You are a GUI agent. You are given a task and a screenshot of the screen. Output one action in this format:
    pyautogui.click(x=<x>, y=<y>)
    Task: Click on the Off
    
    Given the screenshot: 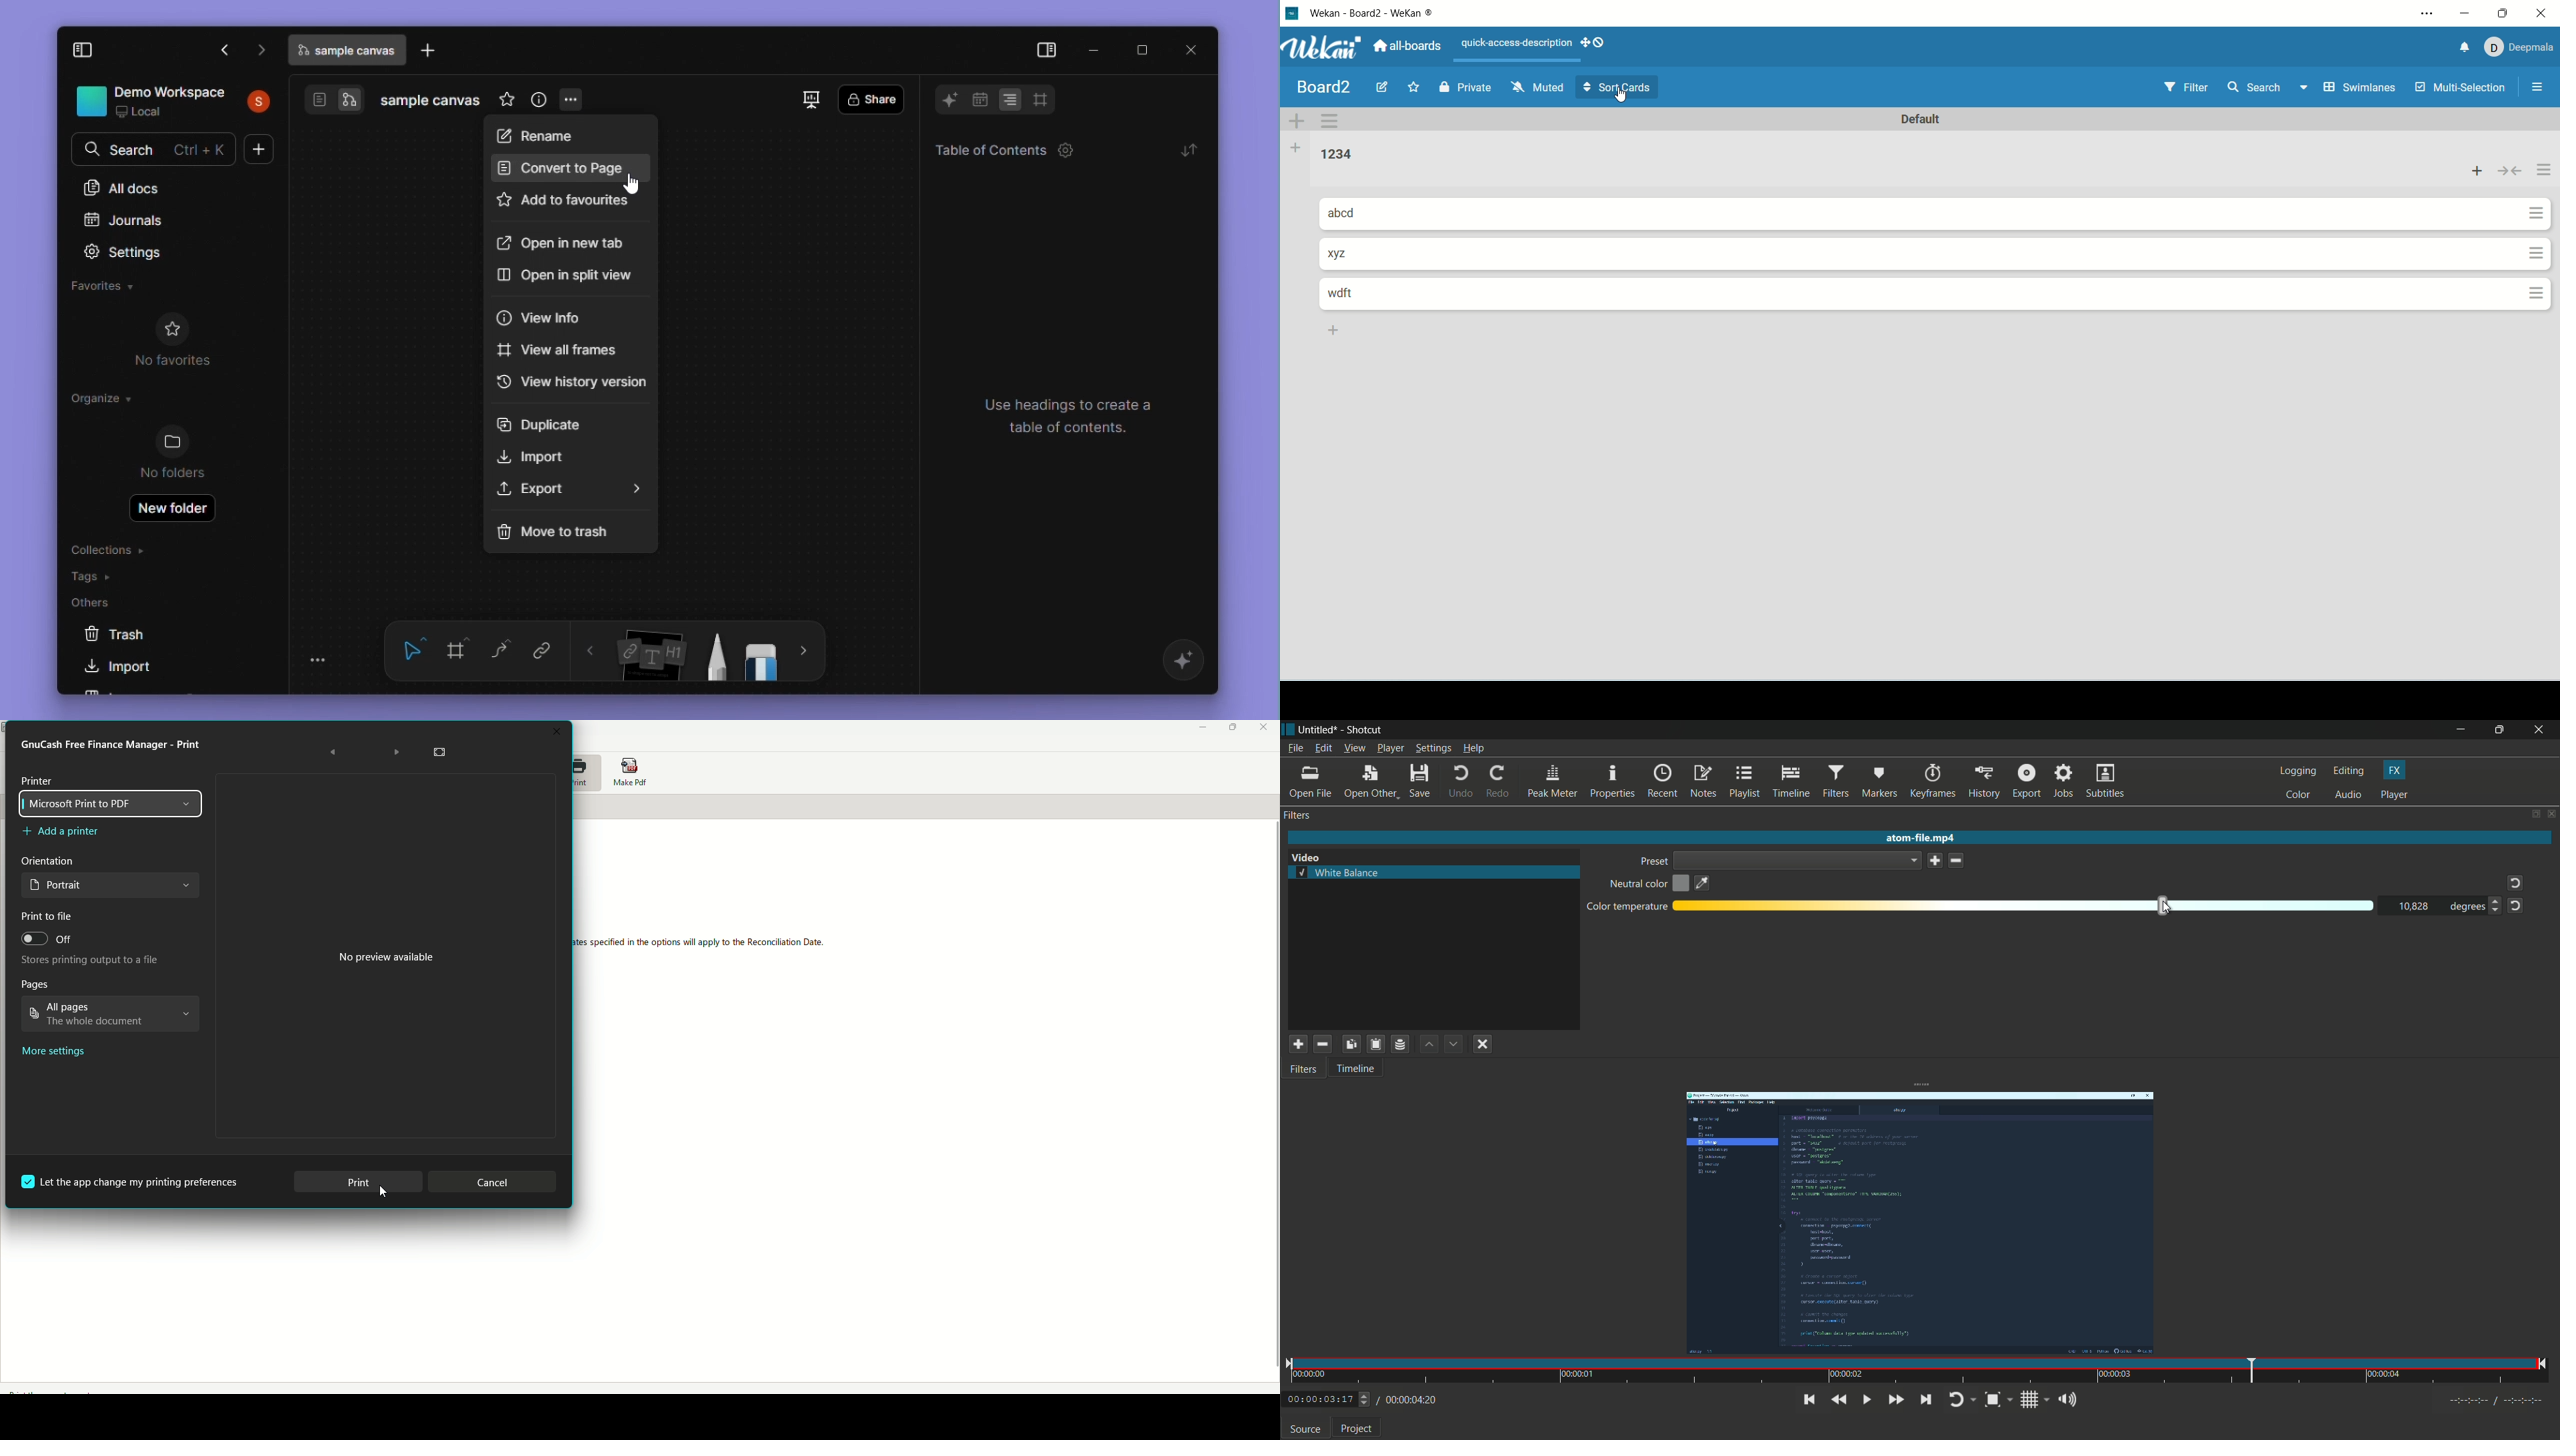 What is the action you would take?
    pyautogui.click(x=45, y=939)
    